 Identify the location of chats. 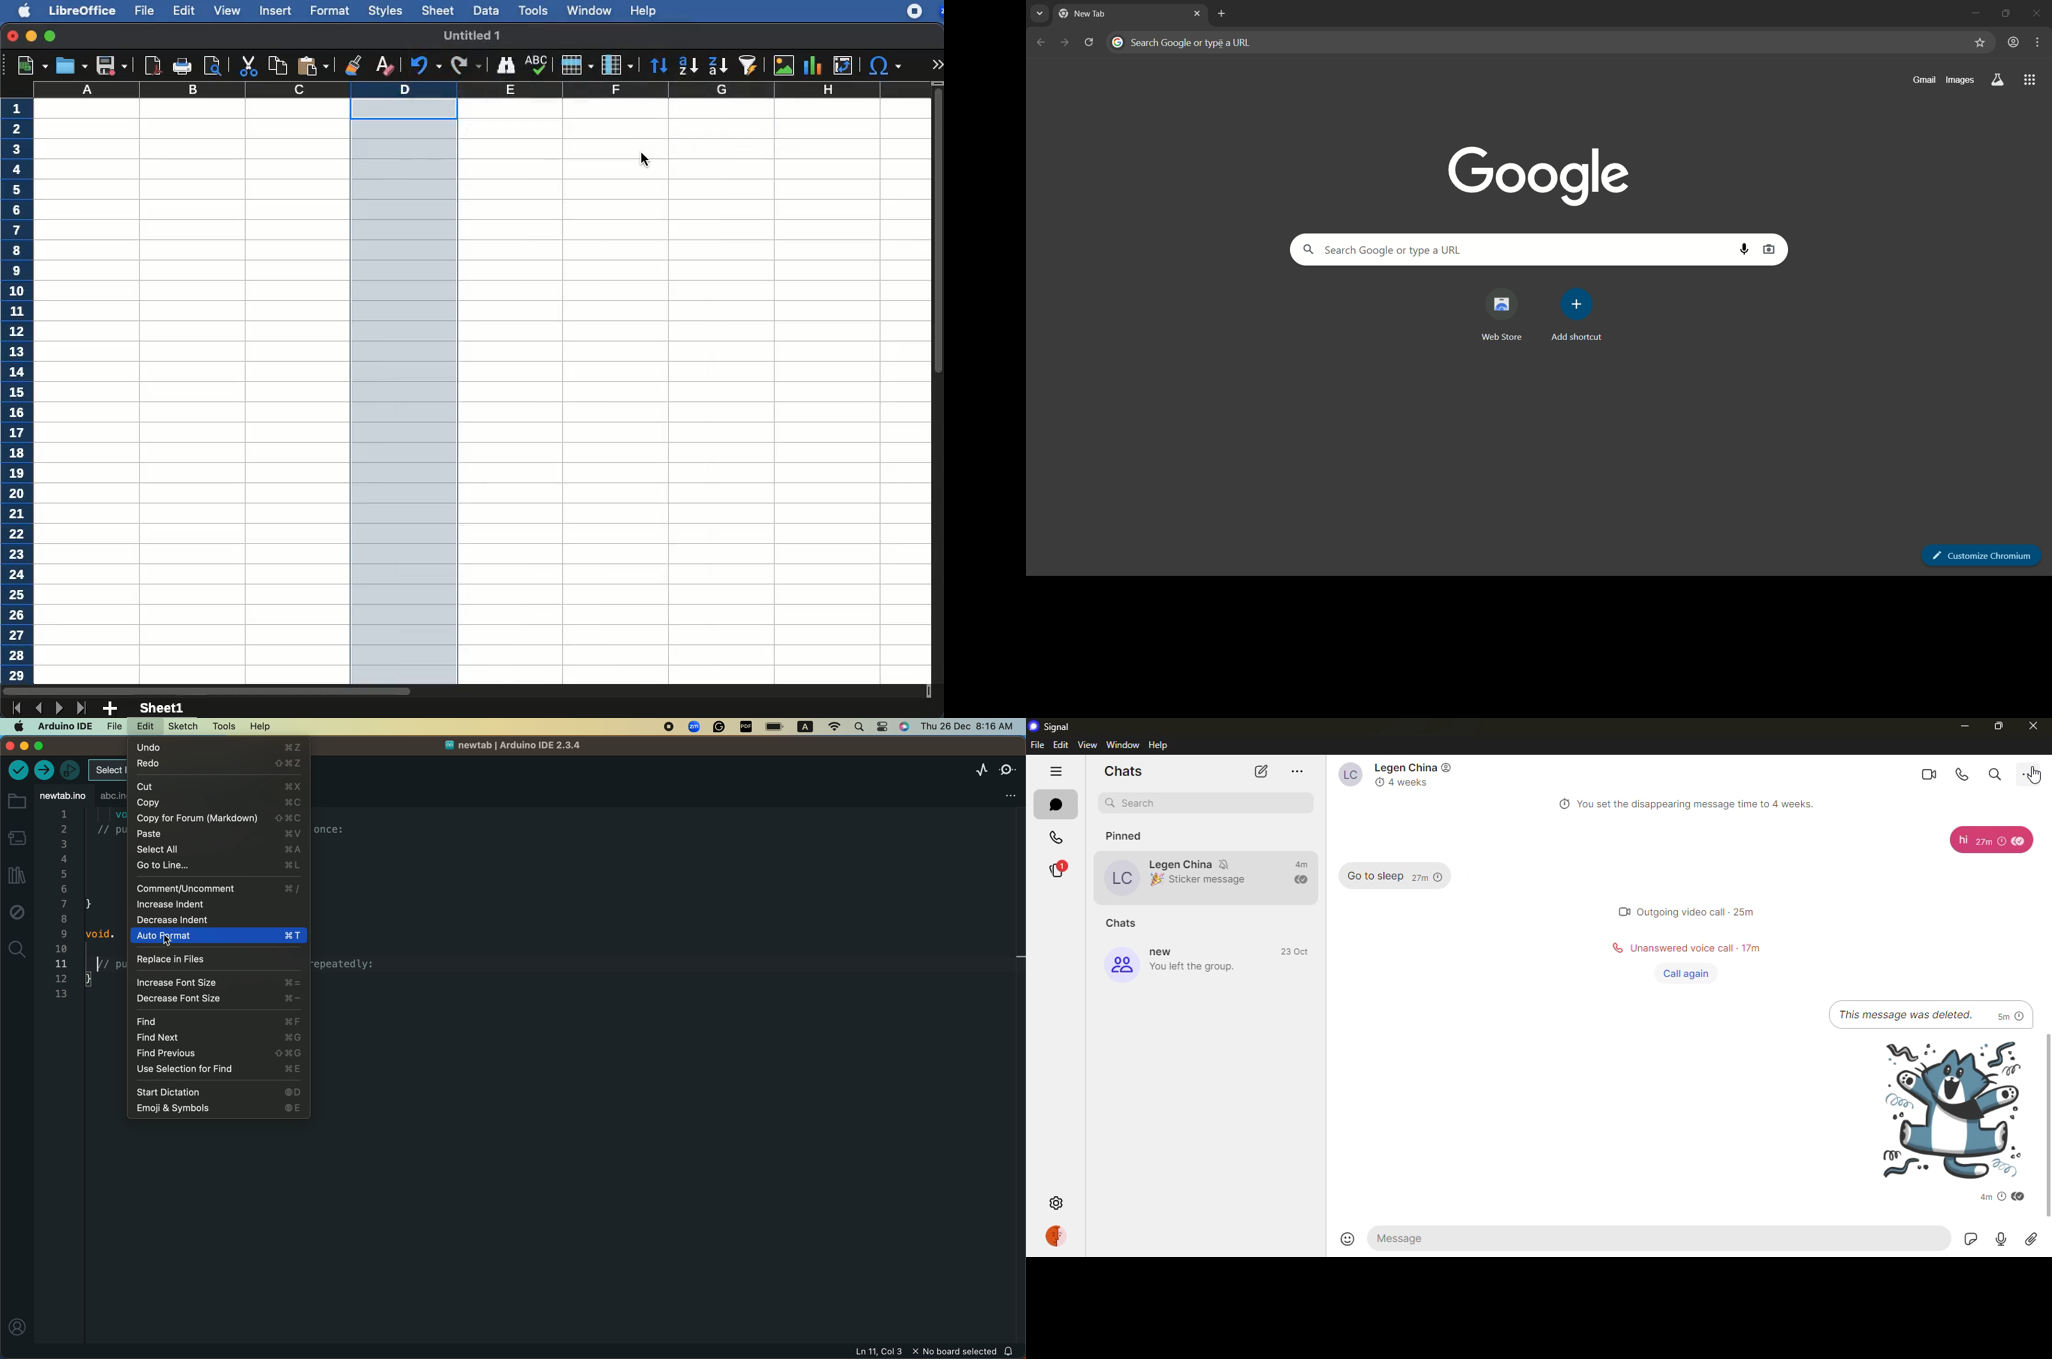
(1052, 804).